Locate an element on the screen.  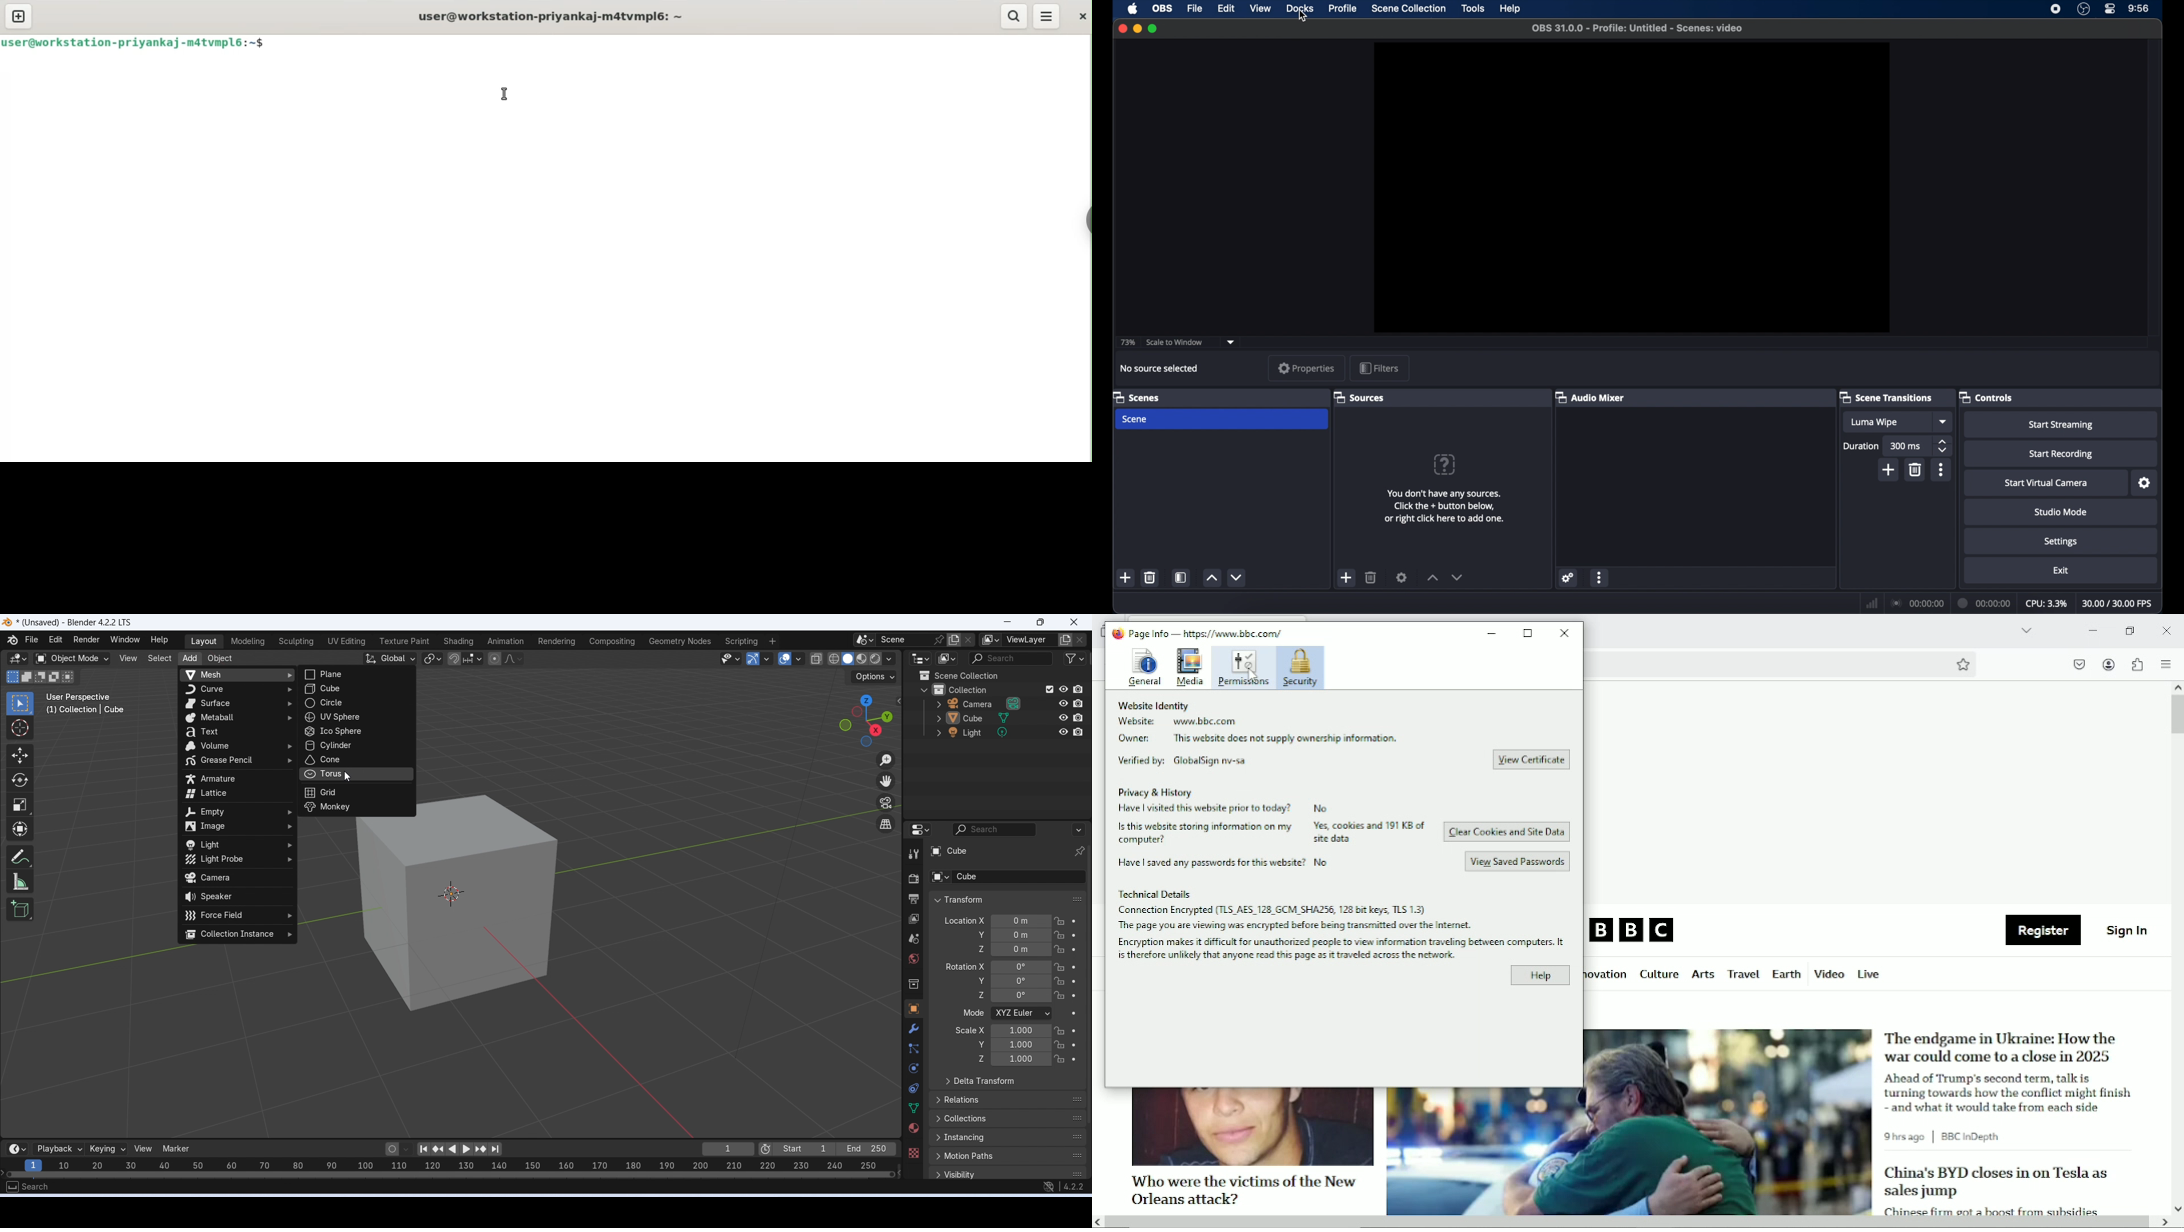
Rotation is located at coordinates (1034, 967).